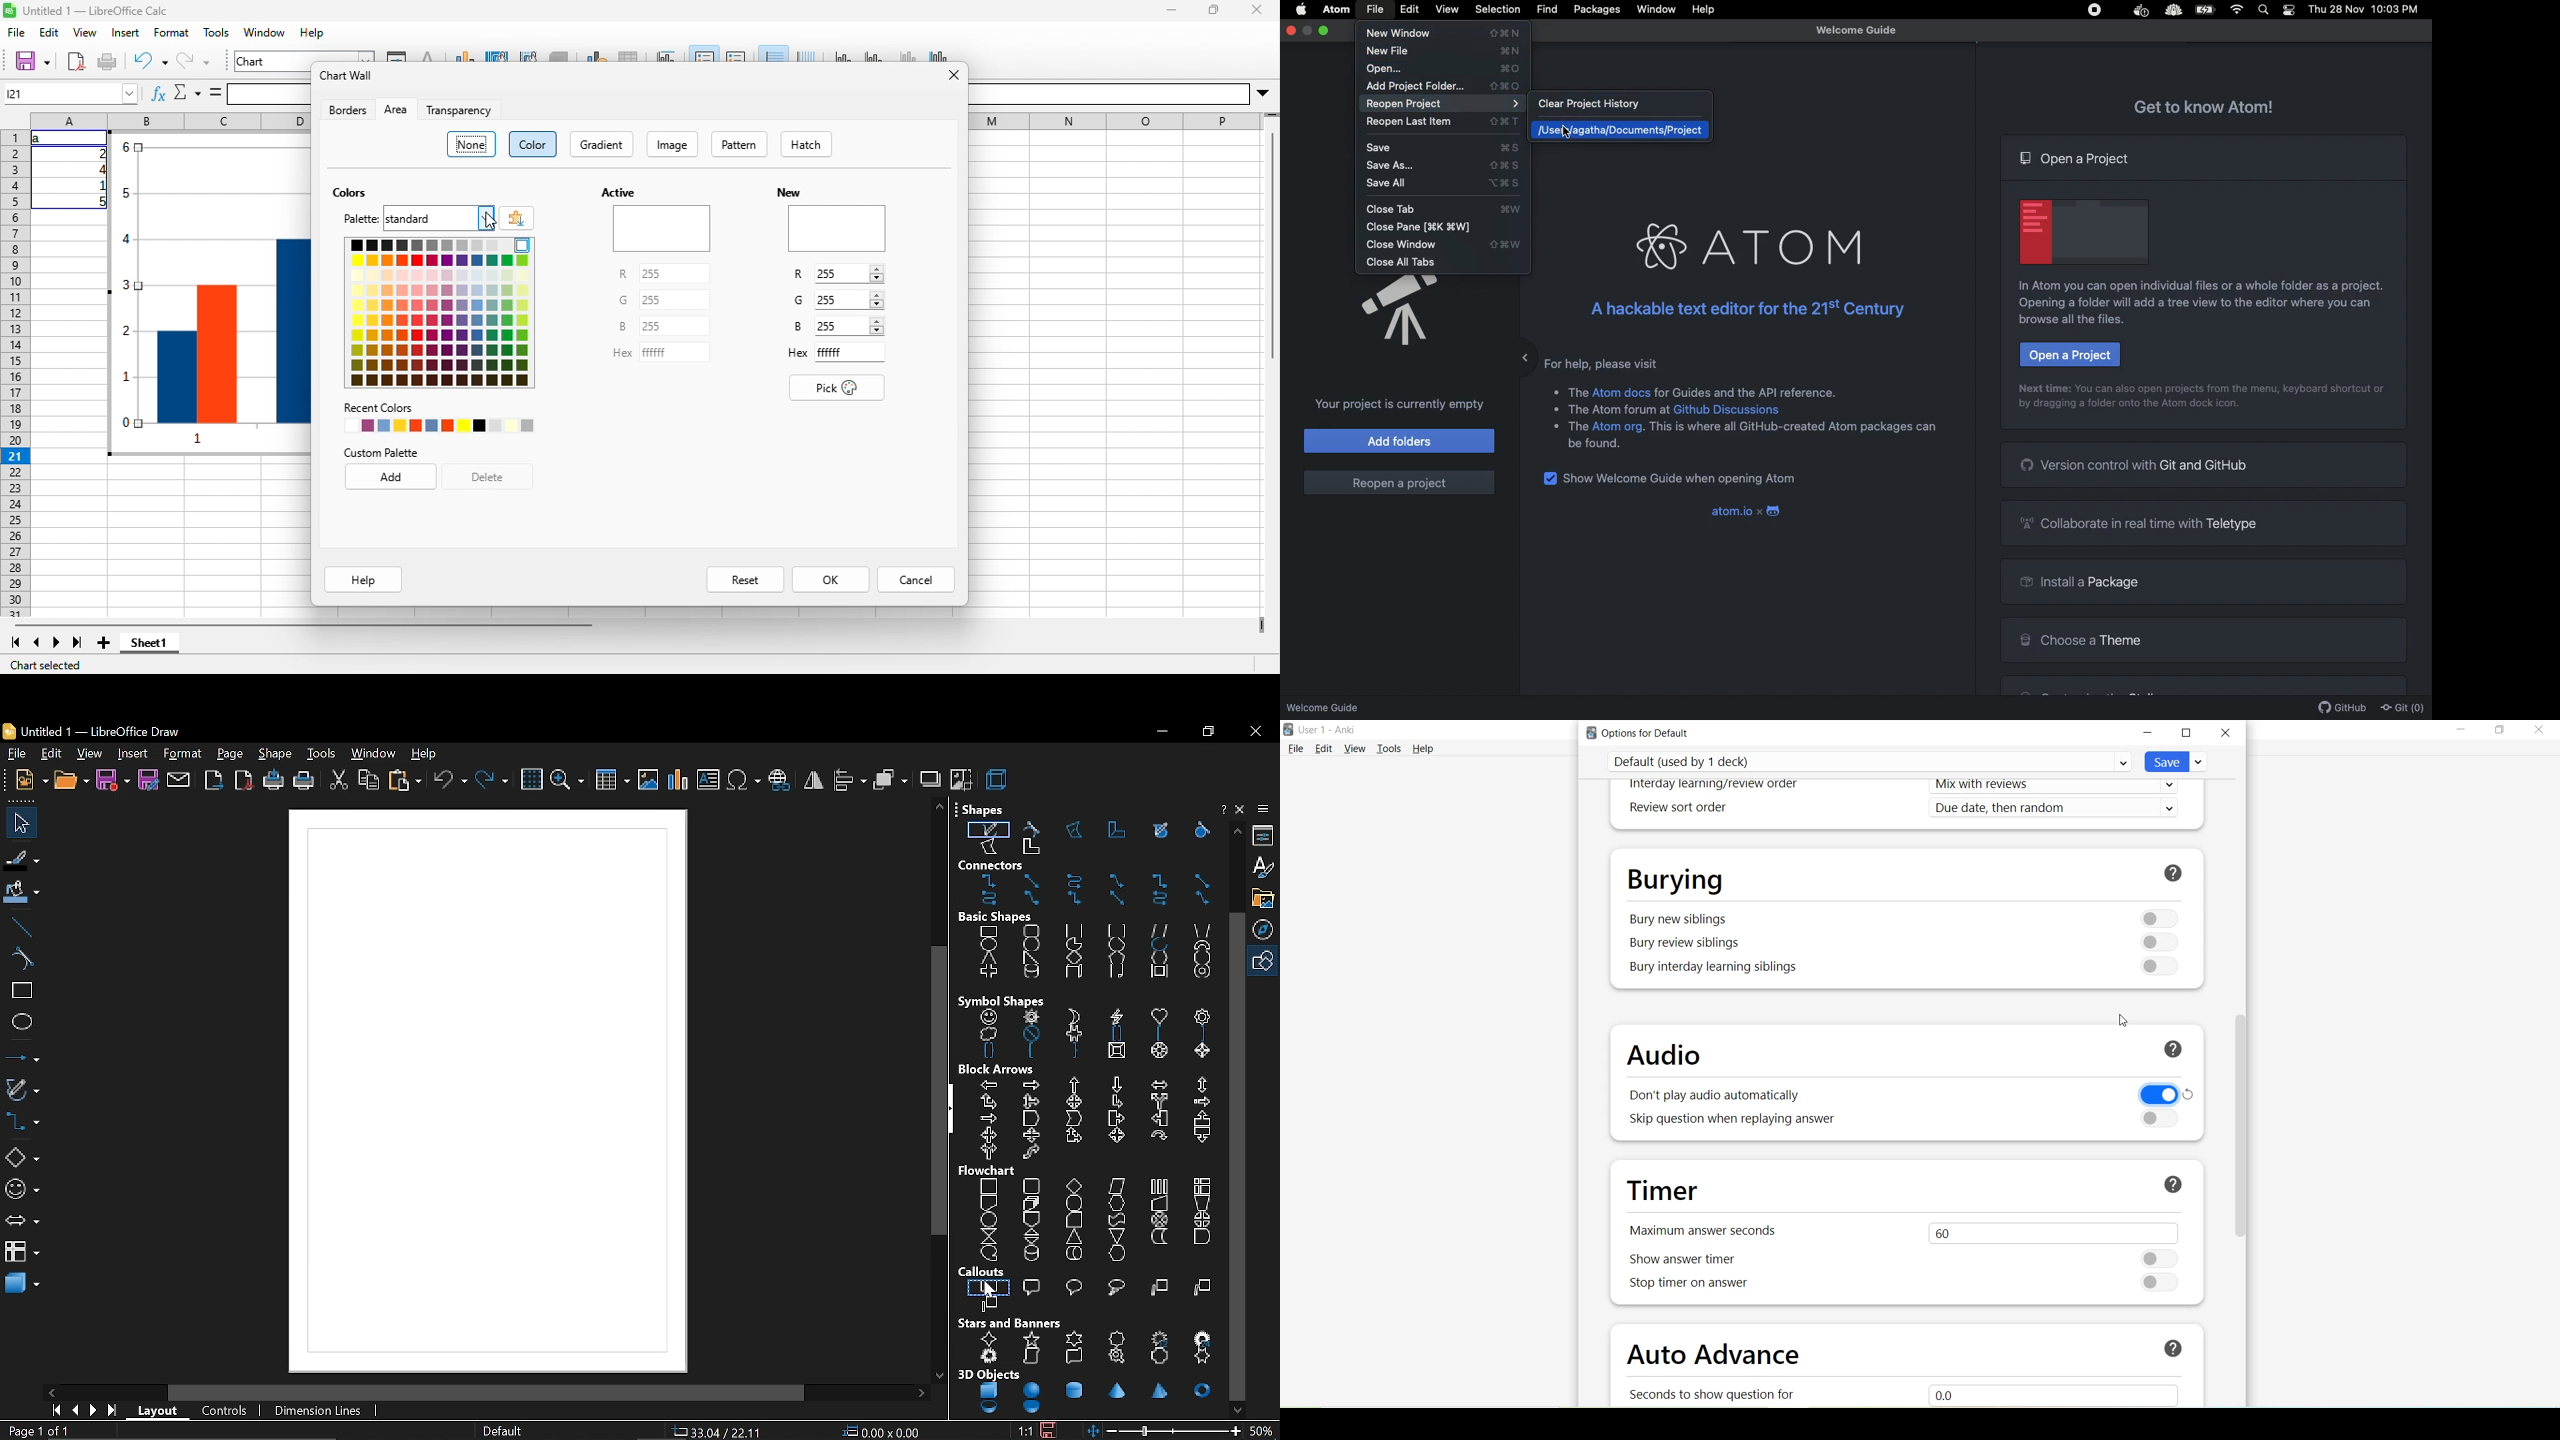 This screenshot has height=1456, width=2576. I want to click on right arrow, so click(1030, 1084).